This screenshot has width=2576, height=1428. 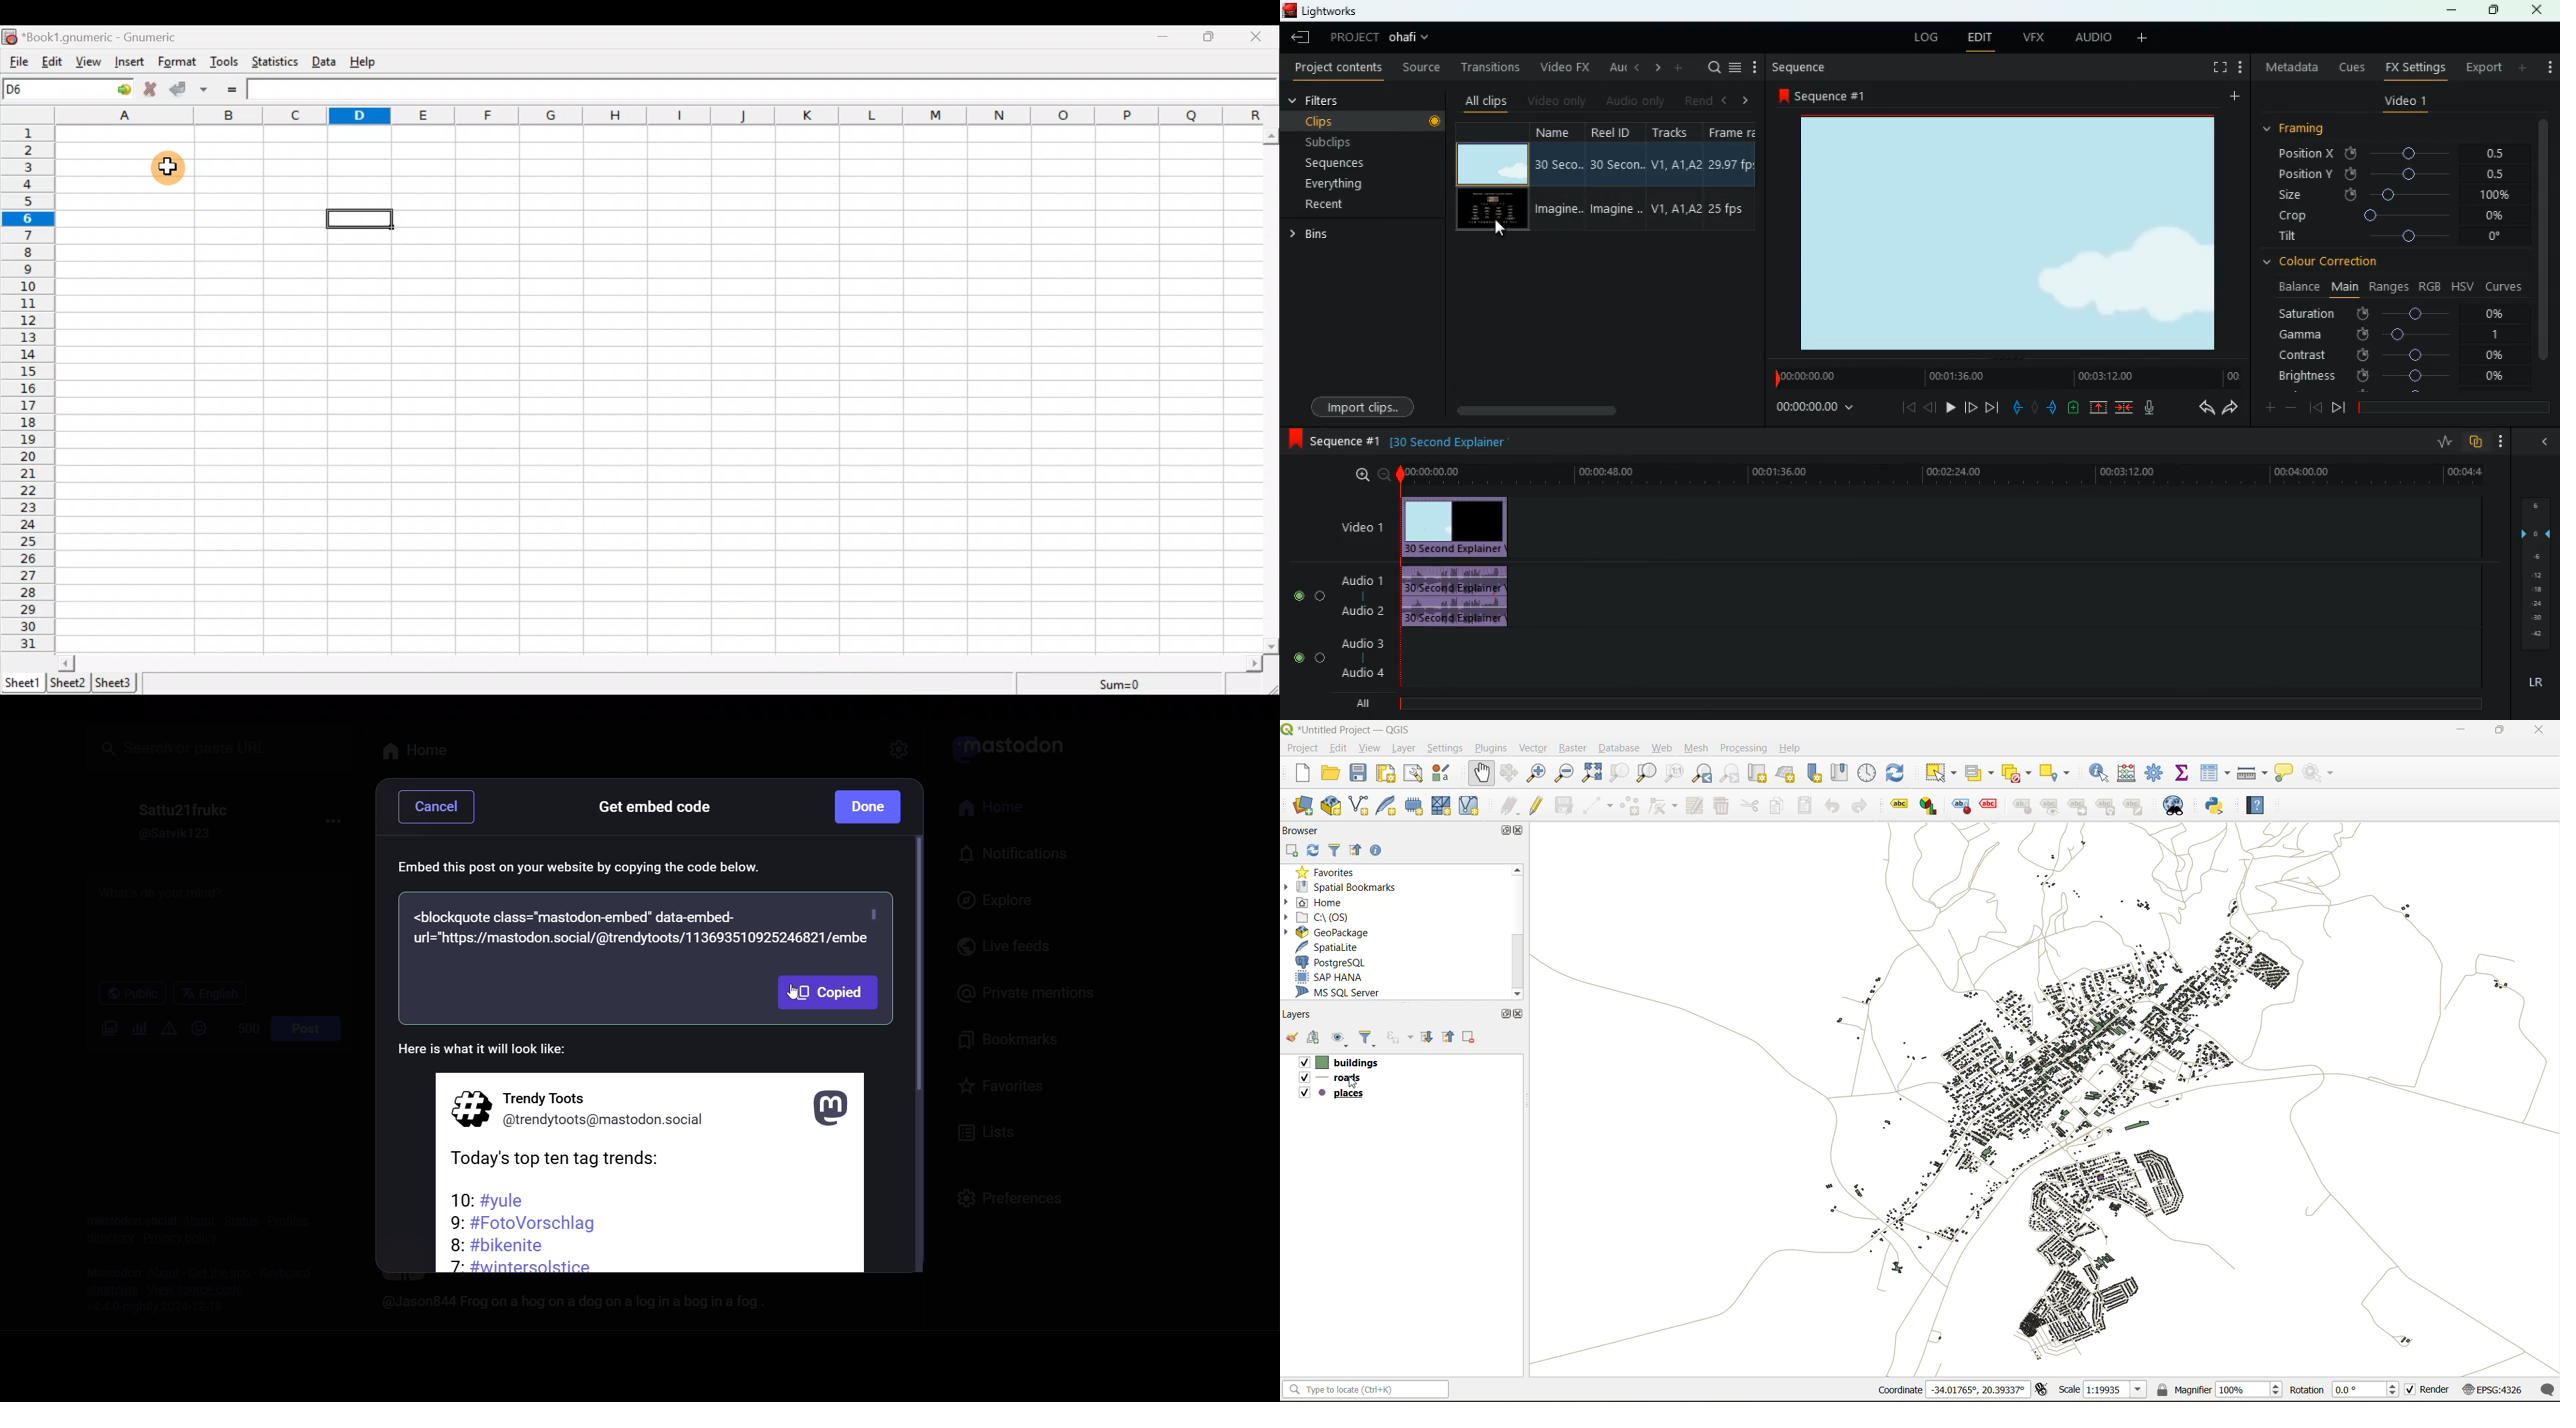 What do you see at coordinates (2296, 287) in the screenshot?
I see `balance` at bounding box center [2296, 287].